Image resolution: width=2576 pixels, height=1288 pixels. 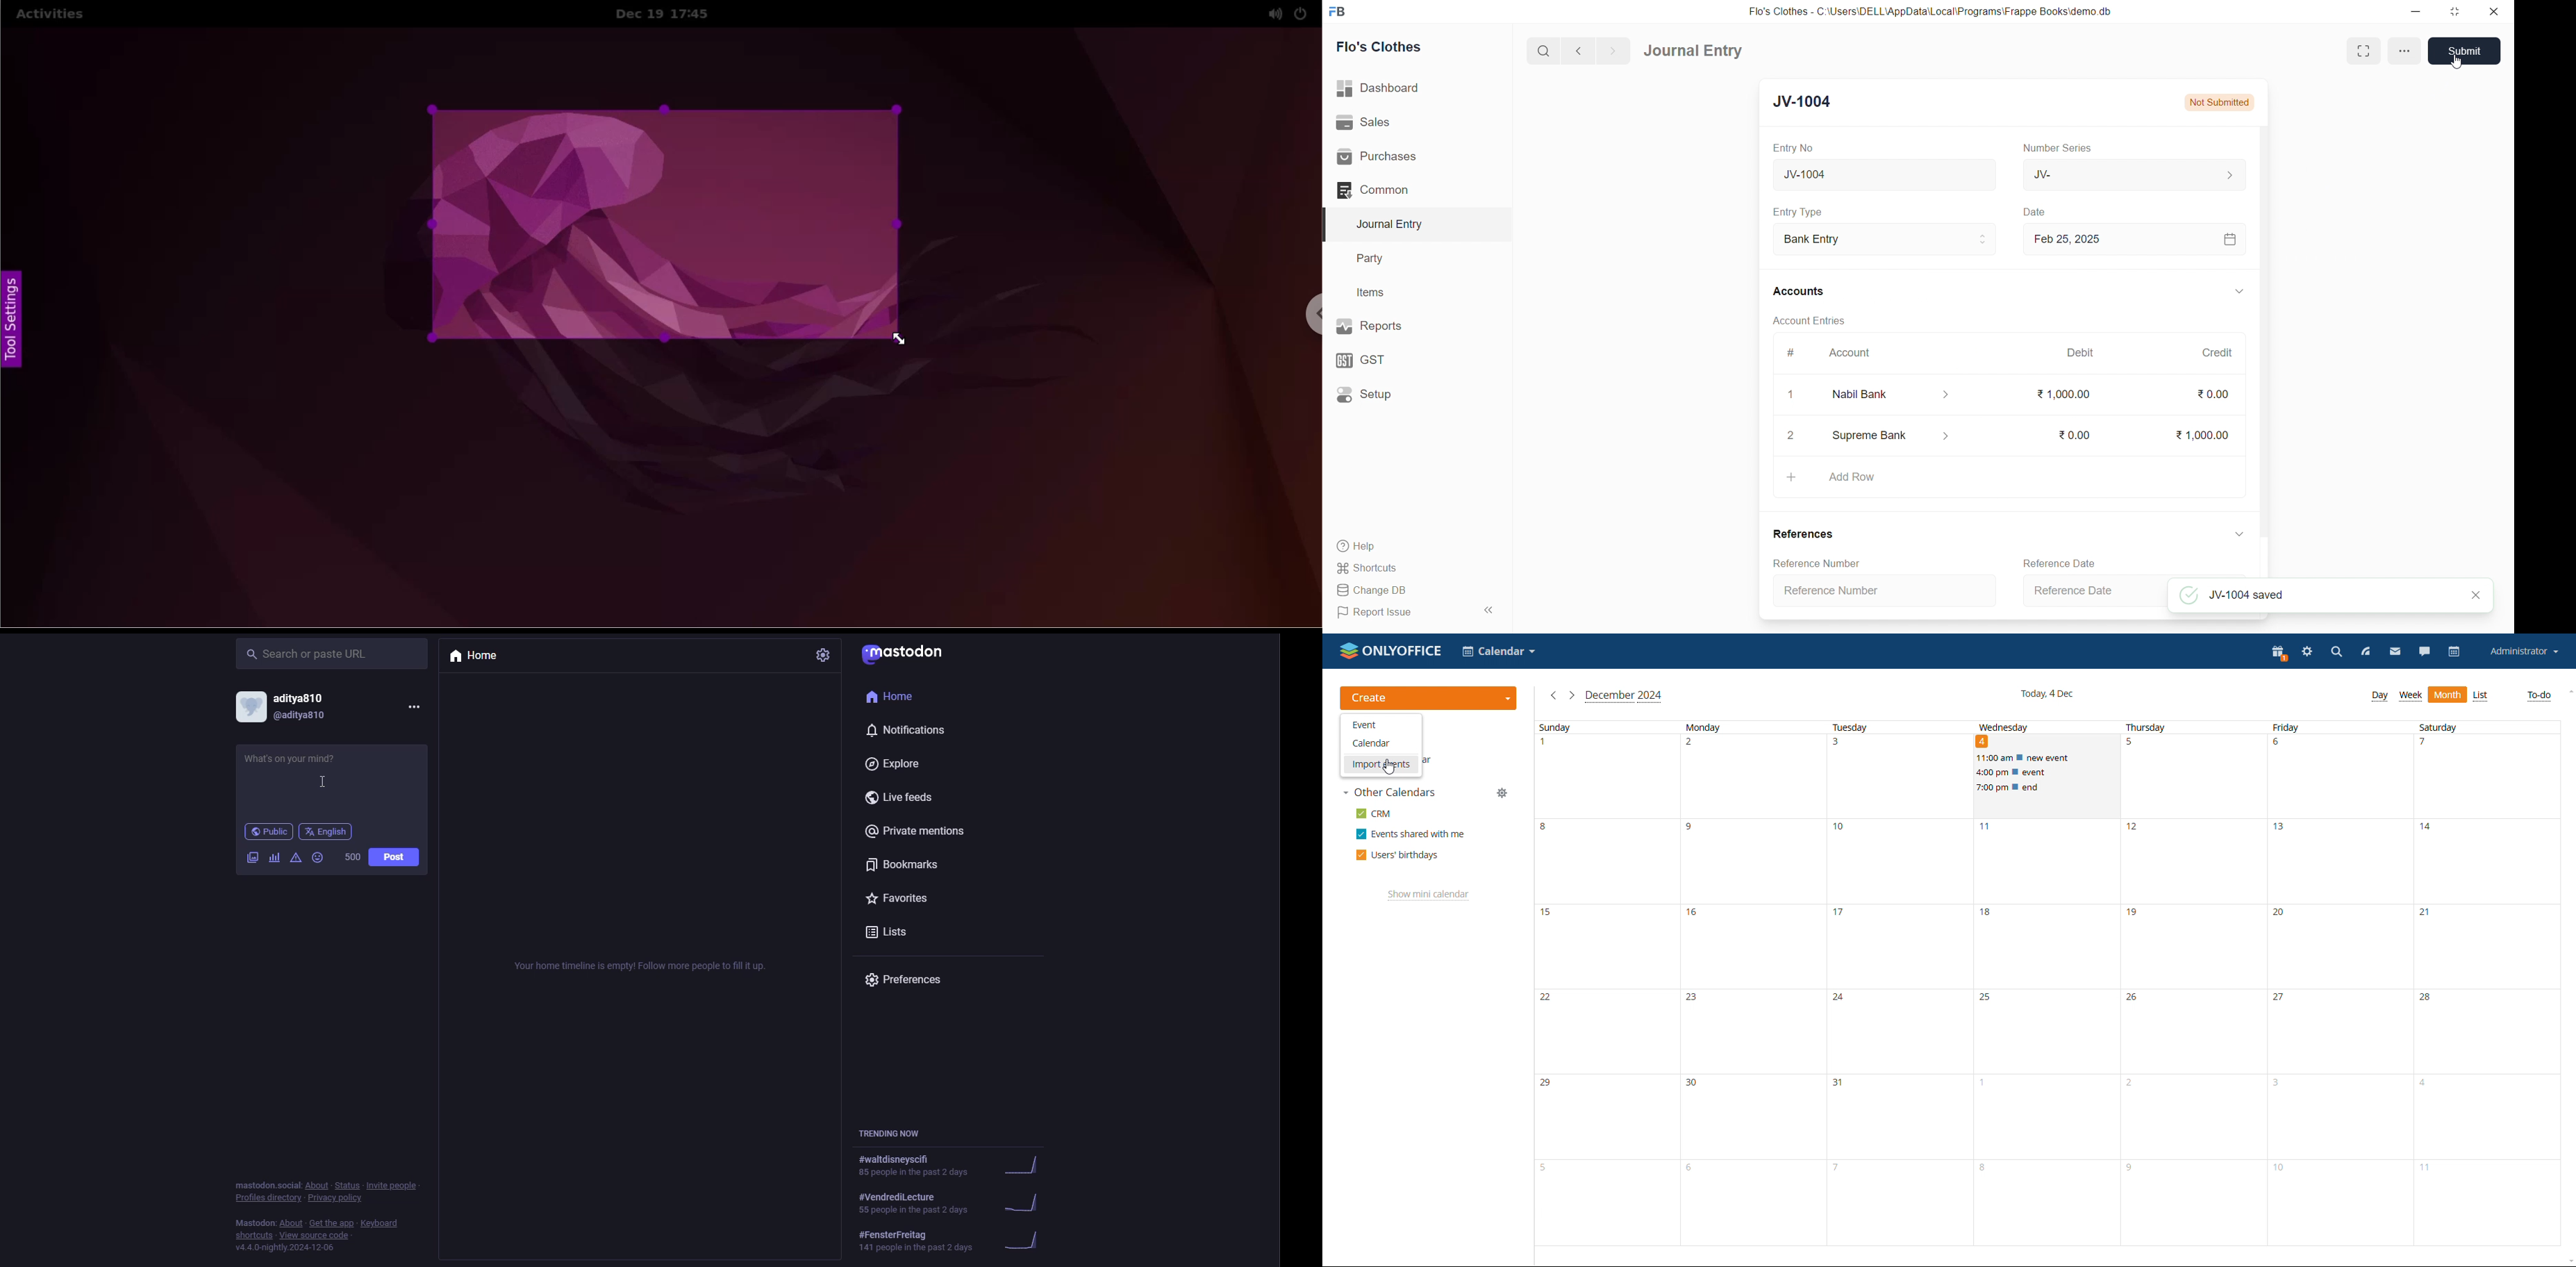 I want to click on Save, so click(x=2465, y=51).